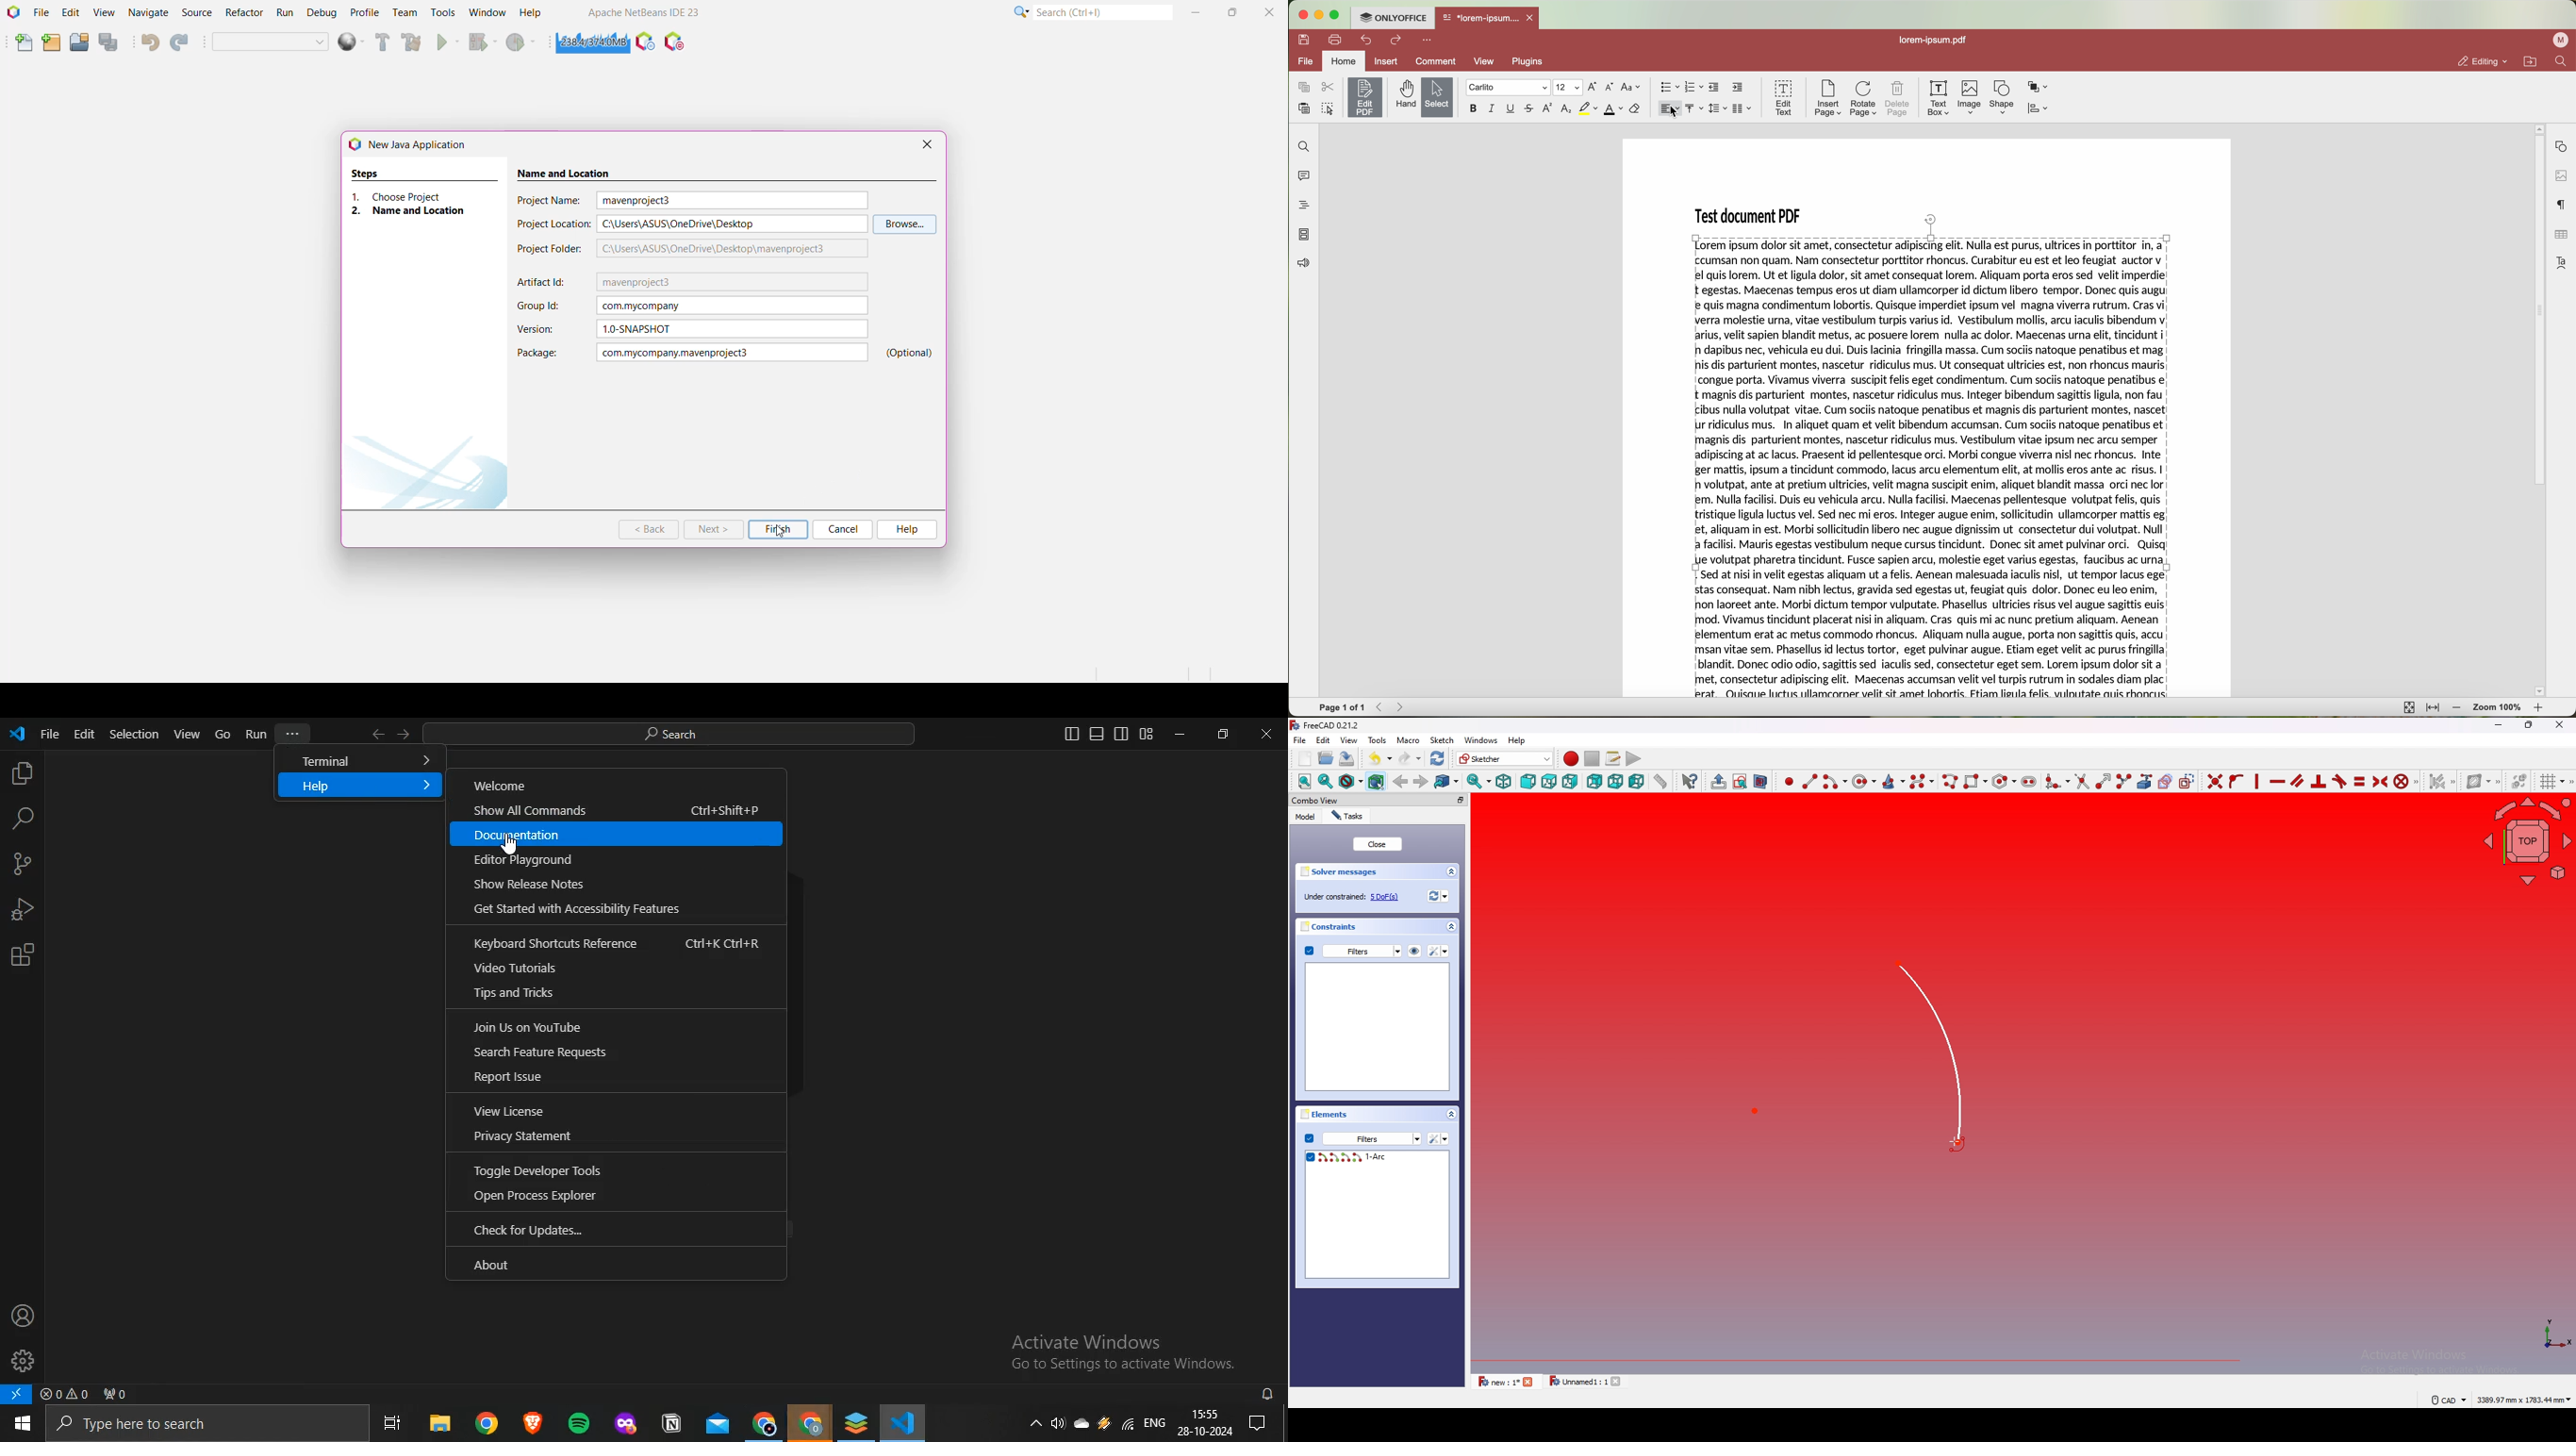  I want to click on constraint point onto object, so click(2237, 781).